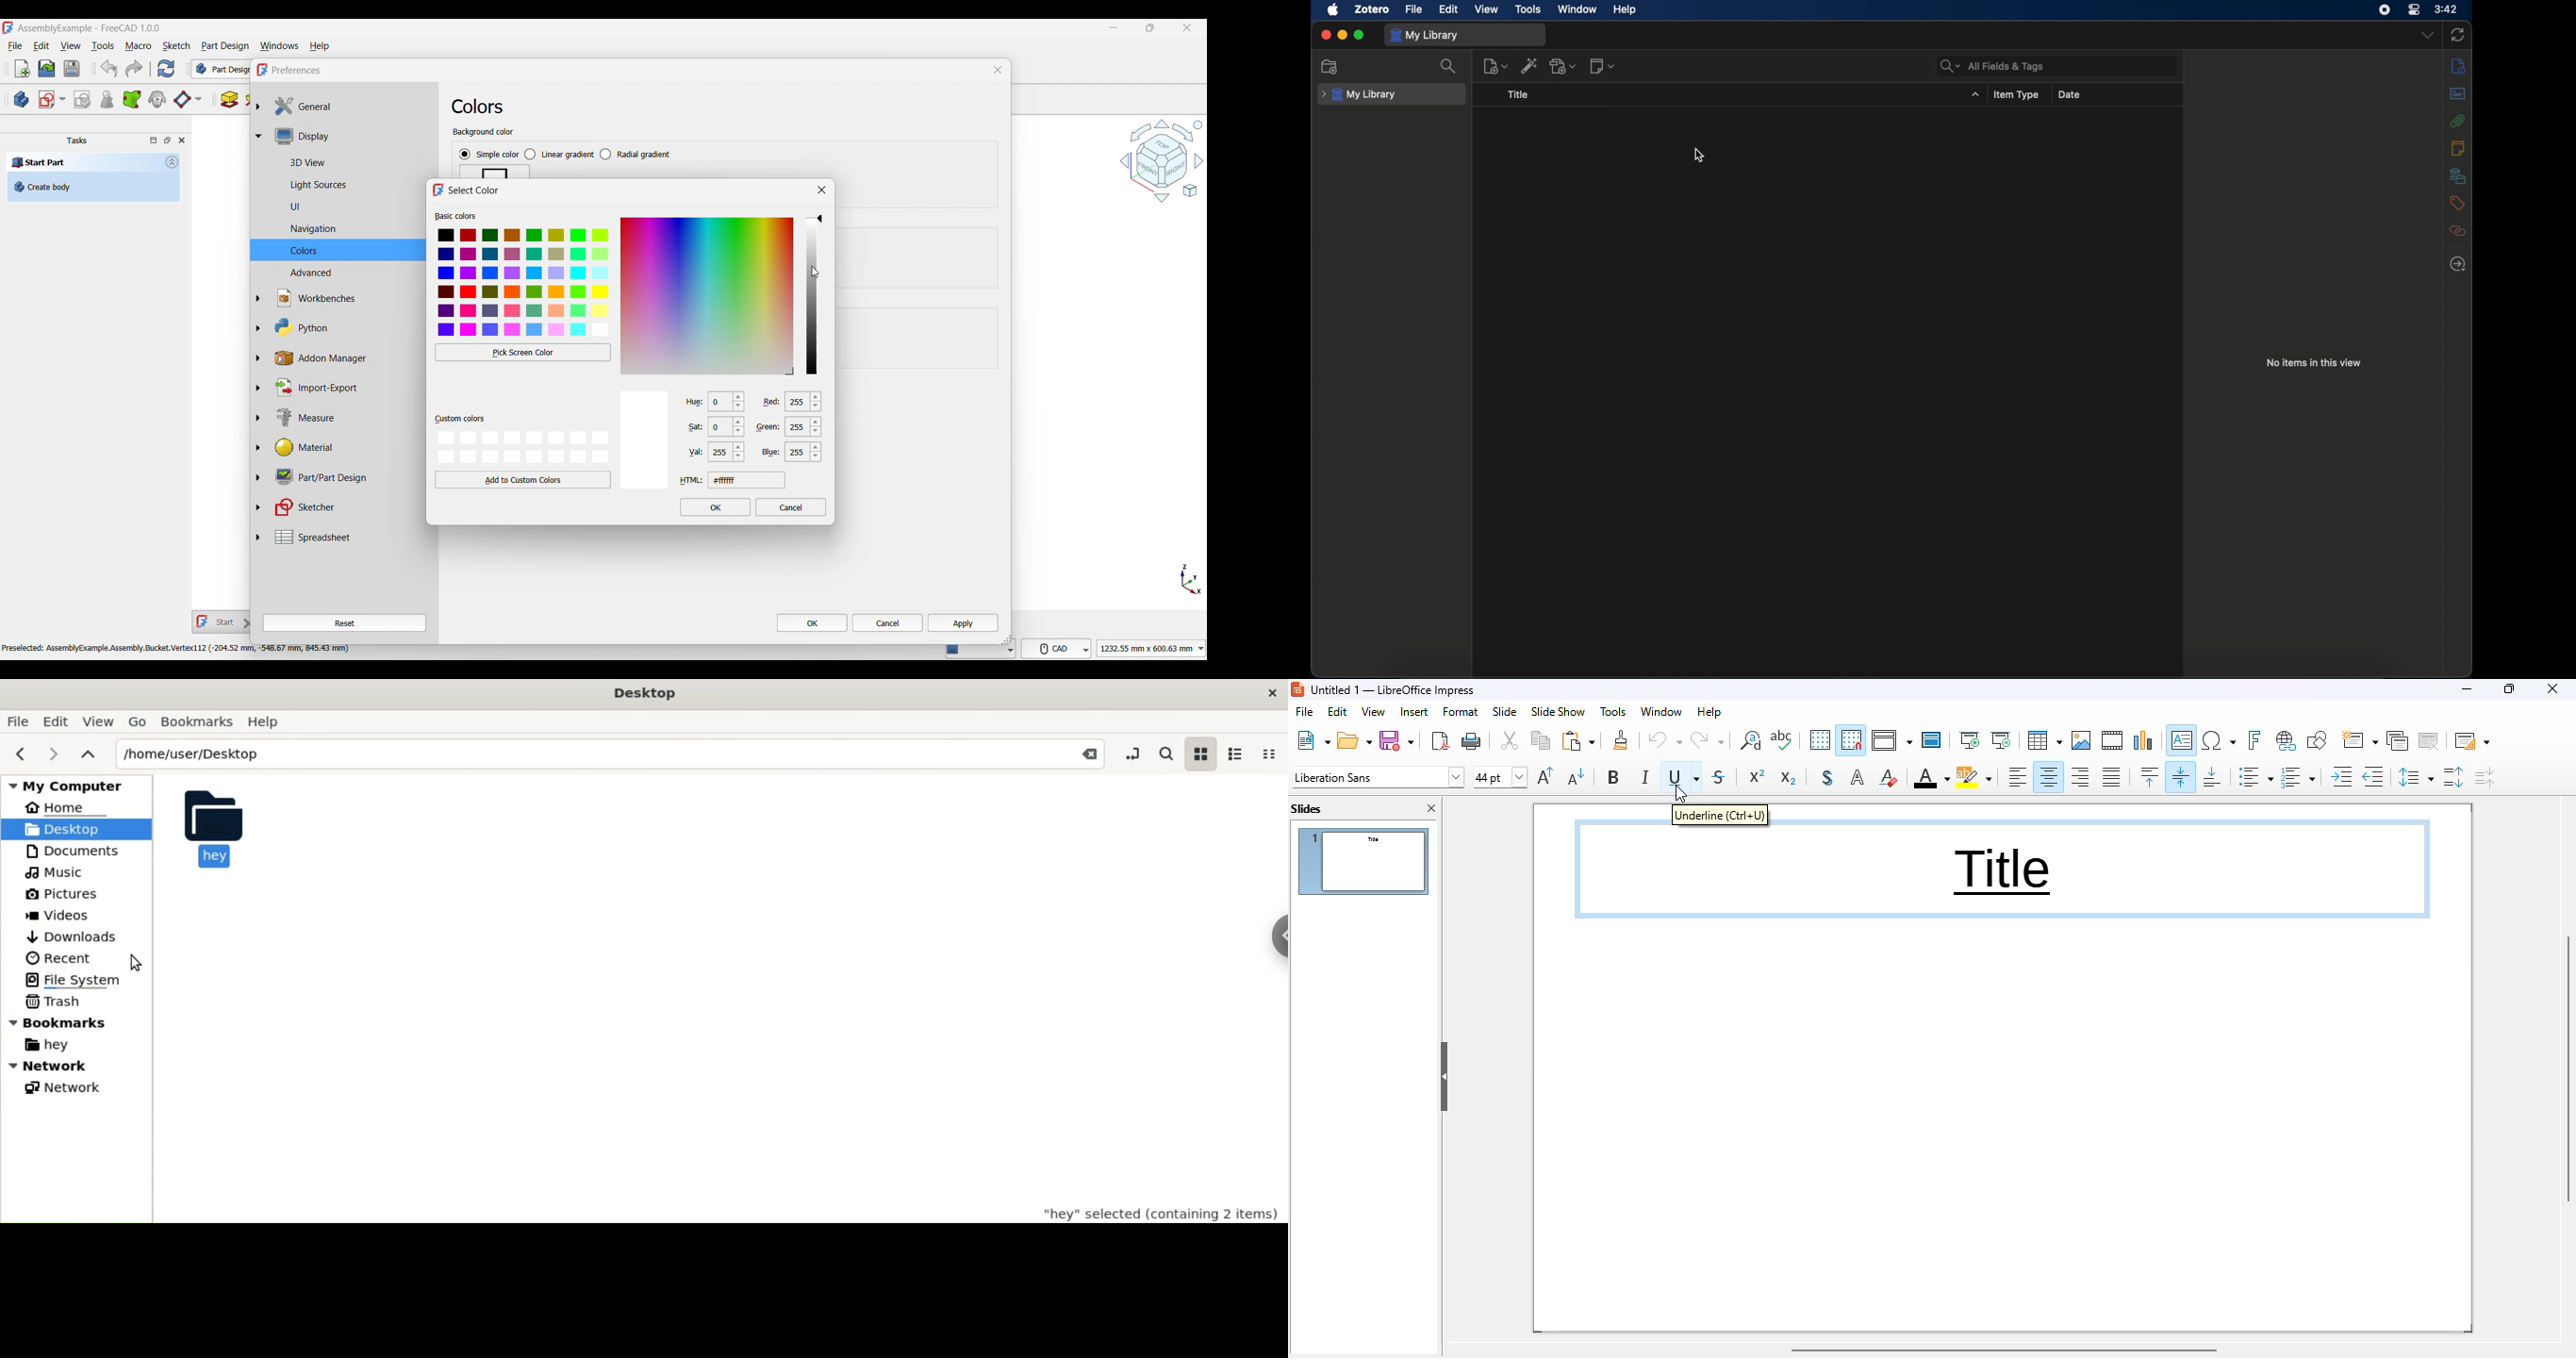  I want to click on increase paragraph spacing, so click(2453, 778).